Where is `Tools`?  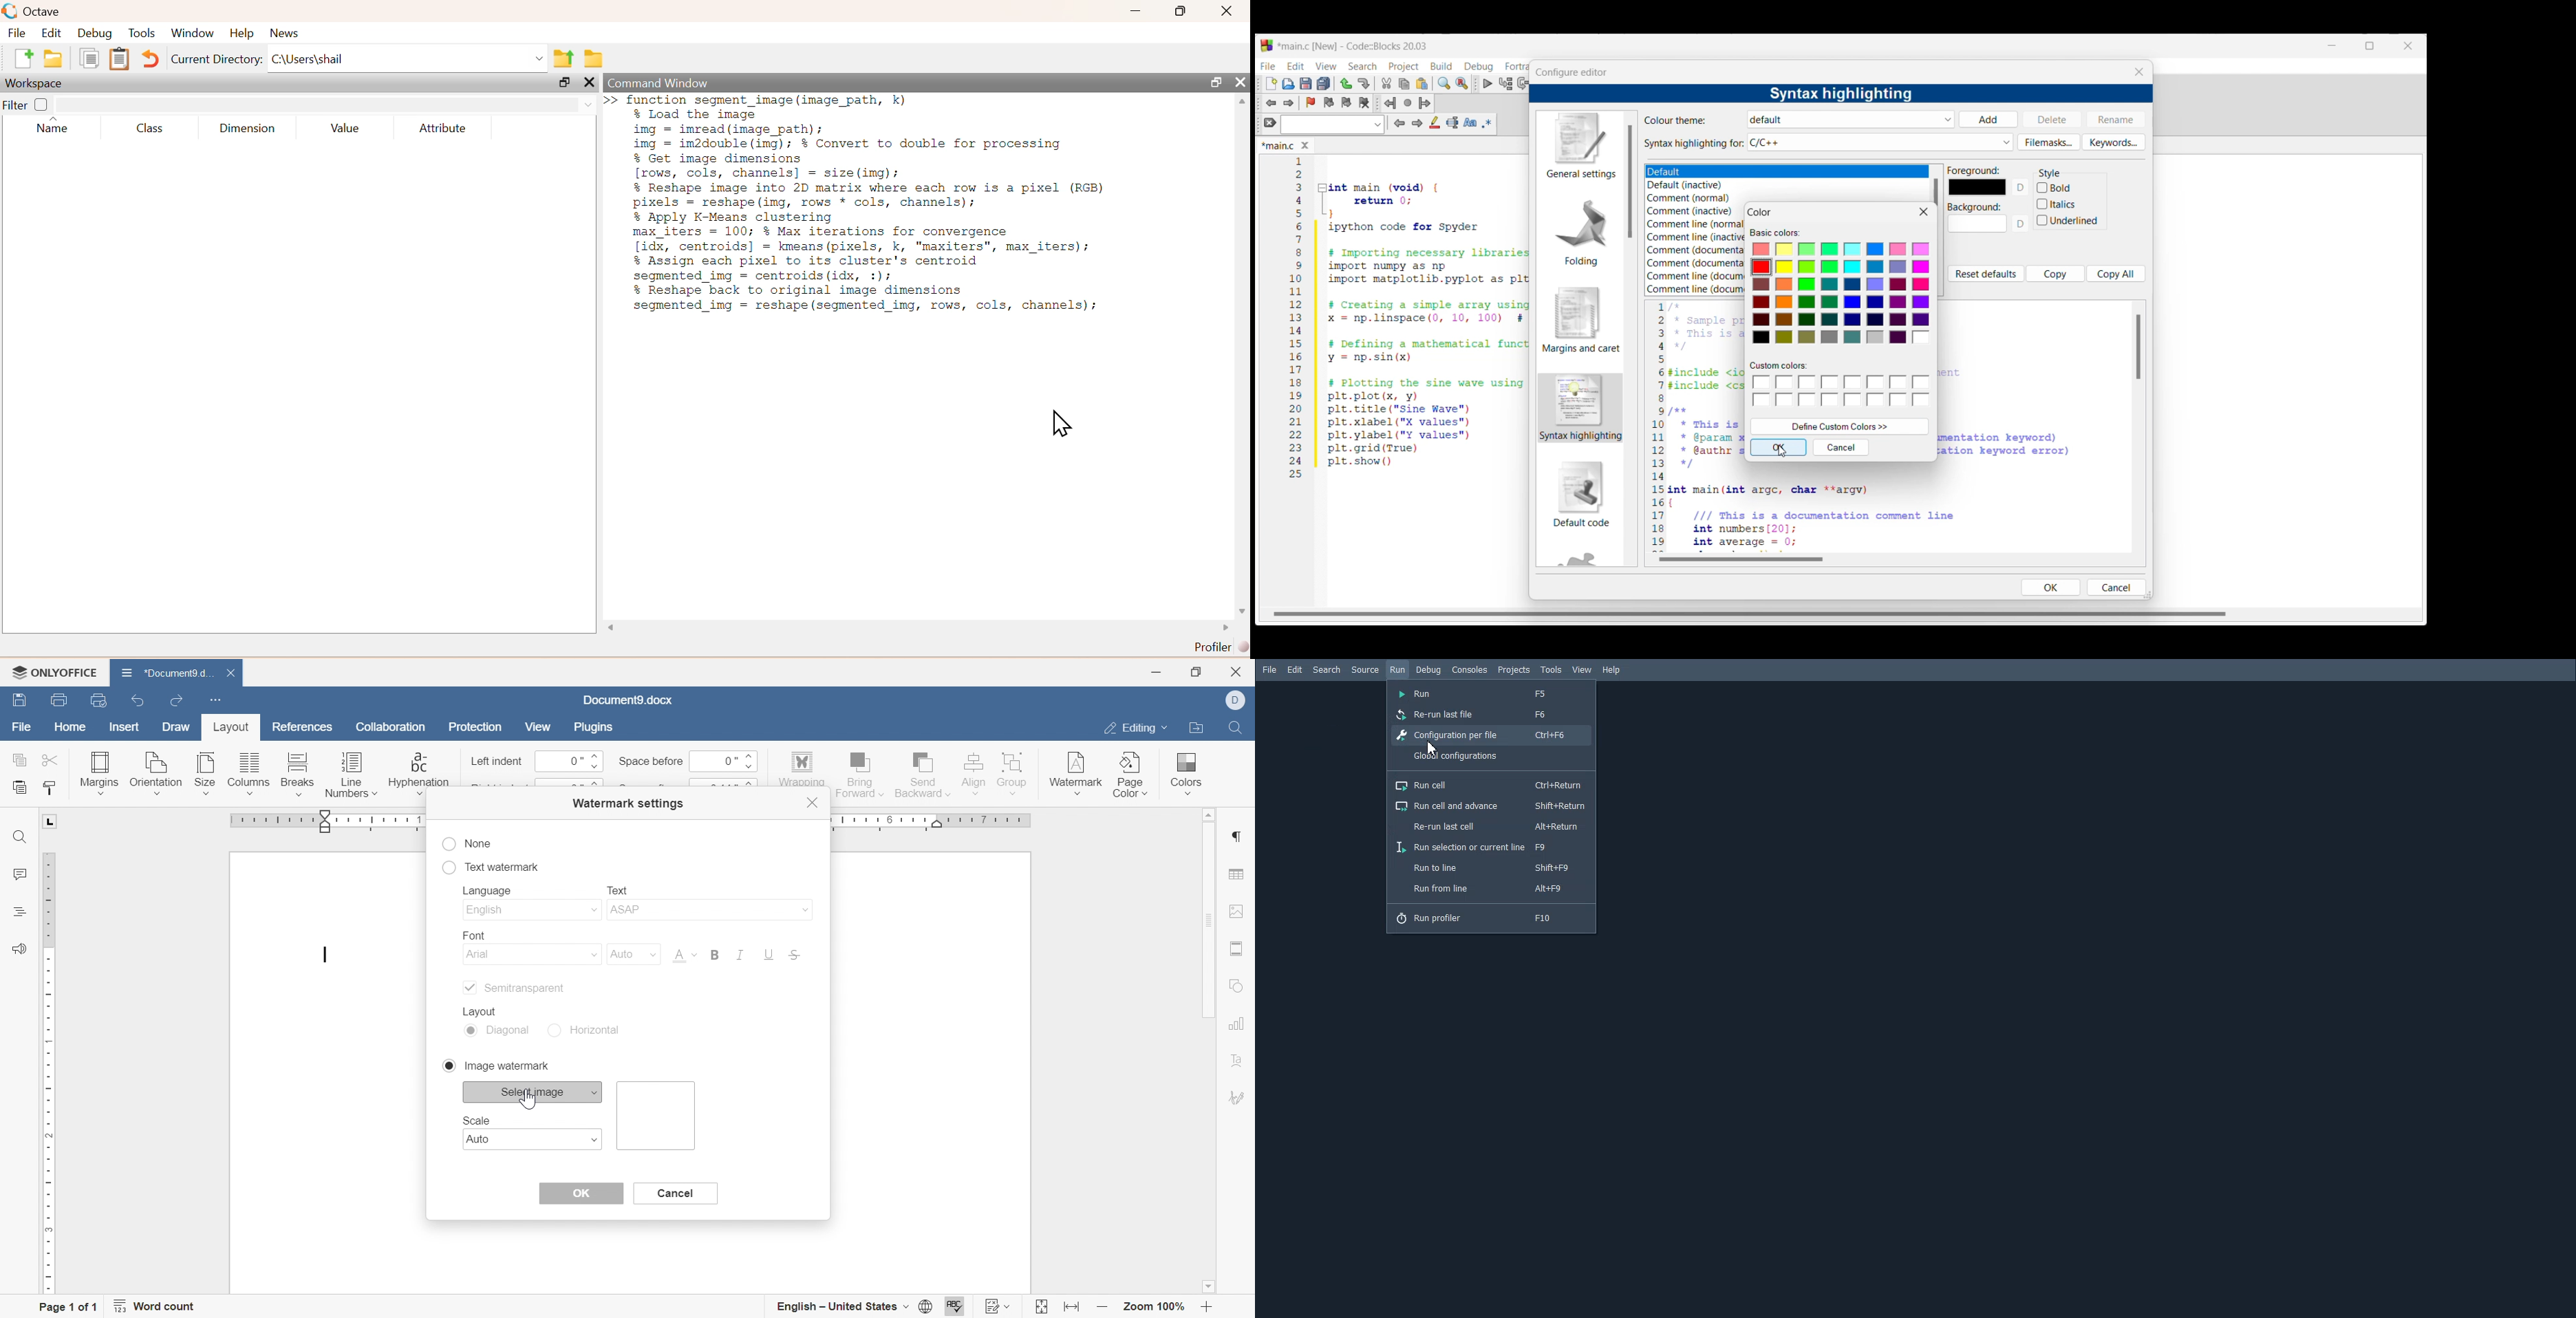 Tools is located at coordinates (1552, 669).